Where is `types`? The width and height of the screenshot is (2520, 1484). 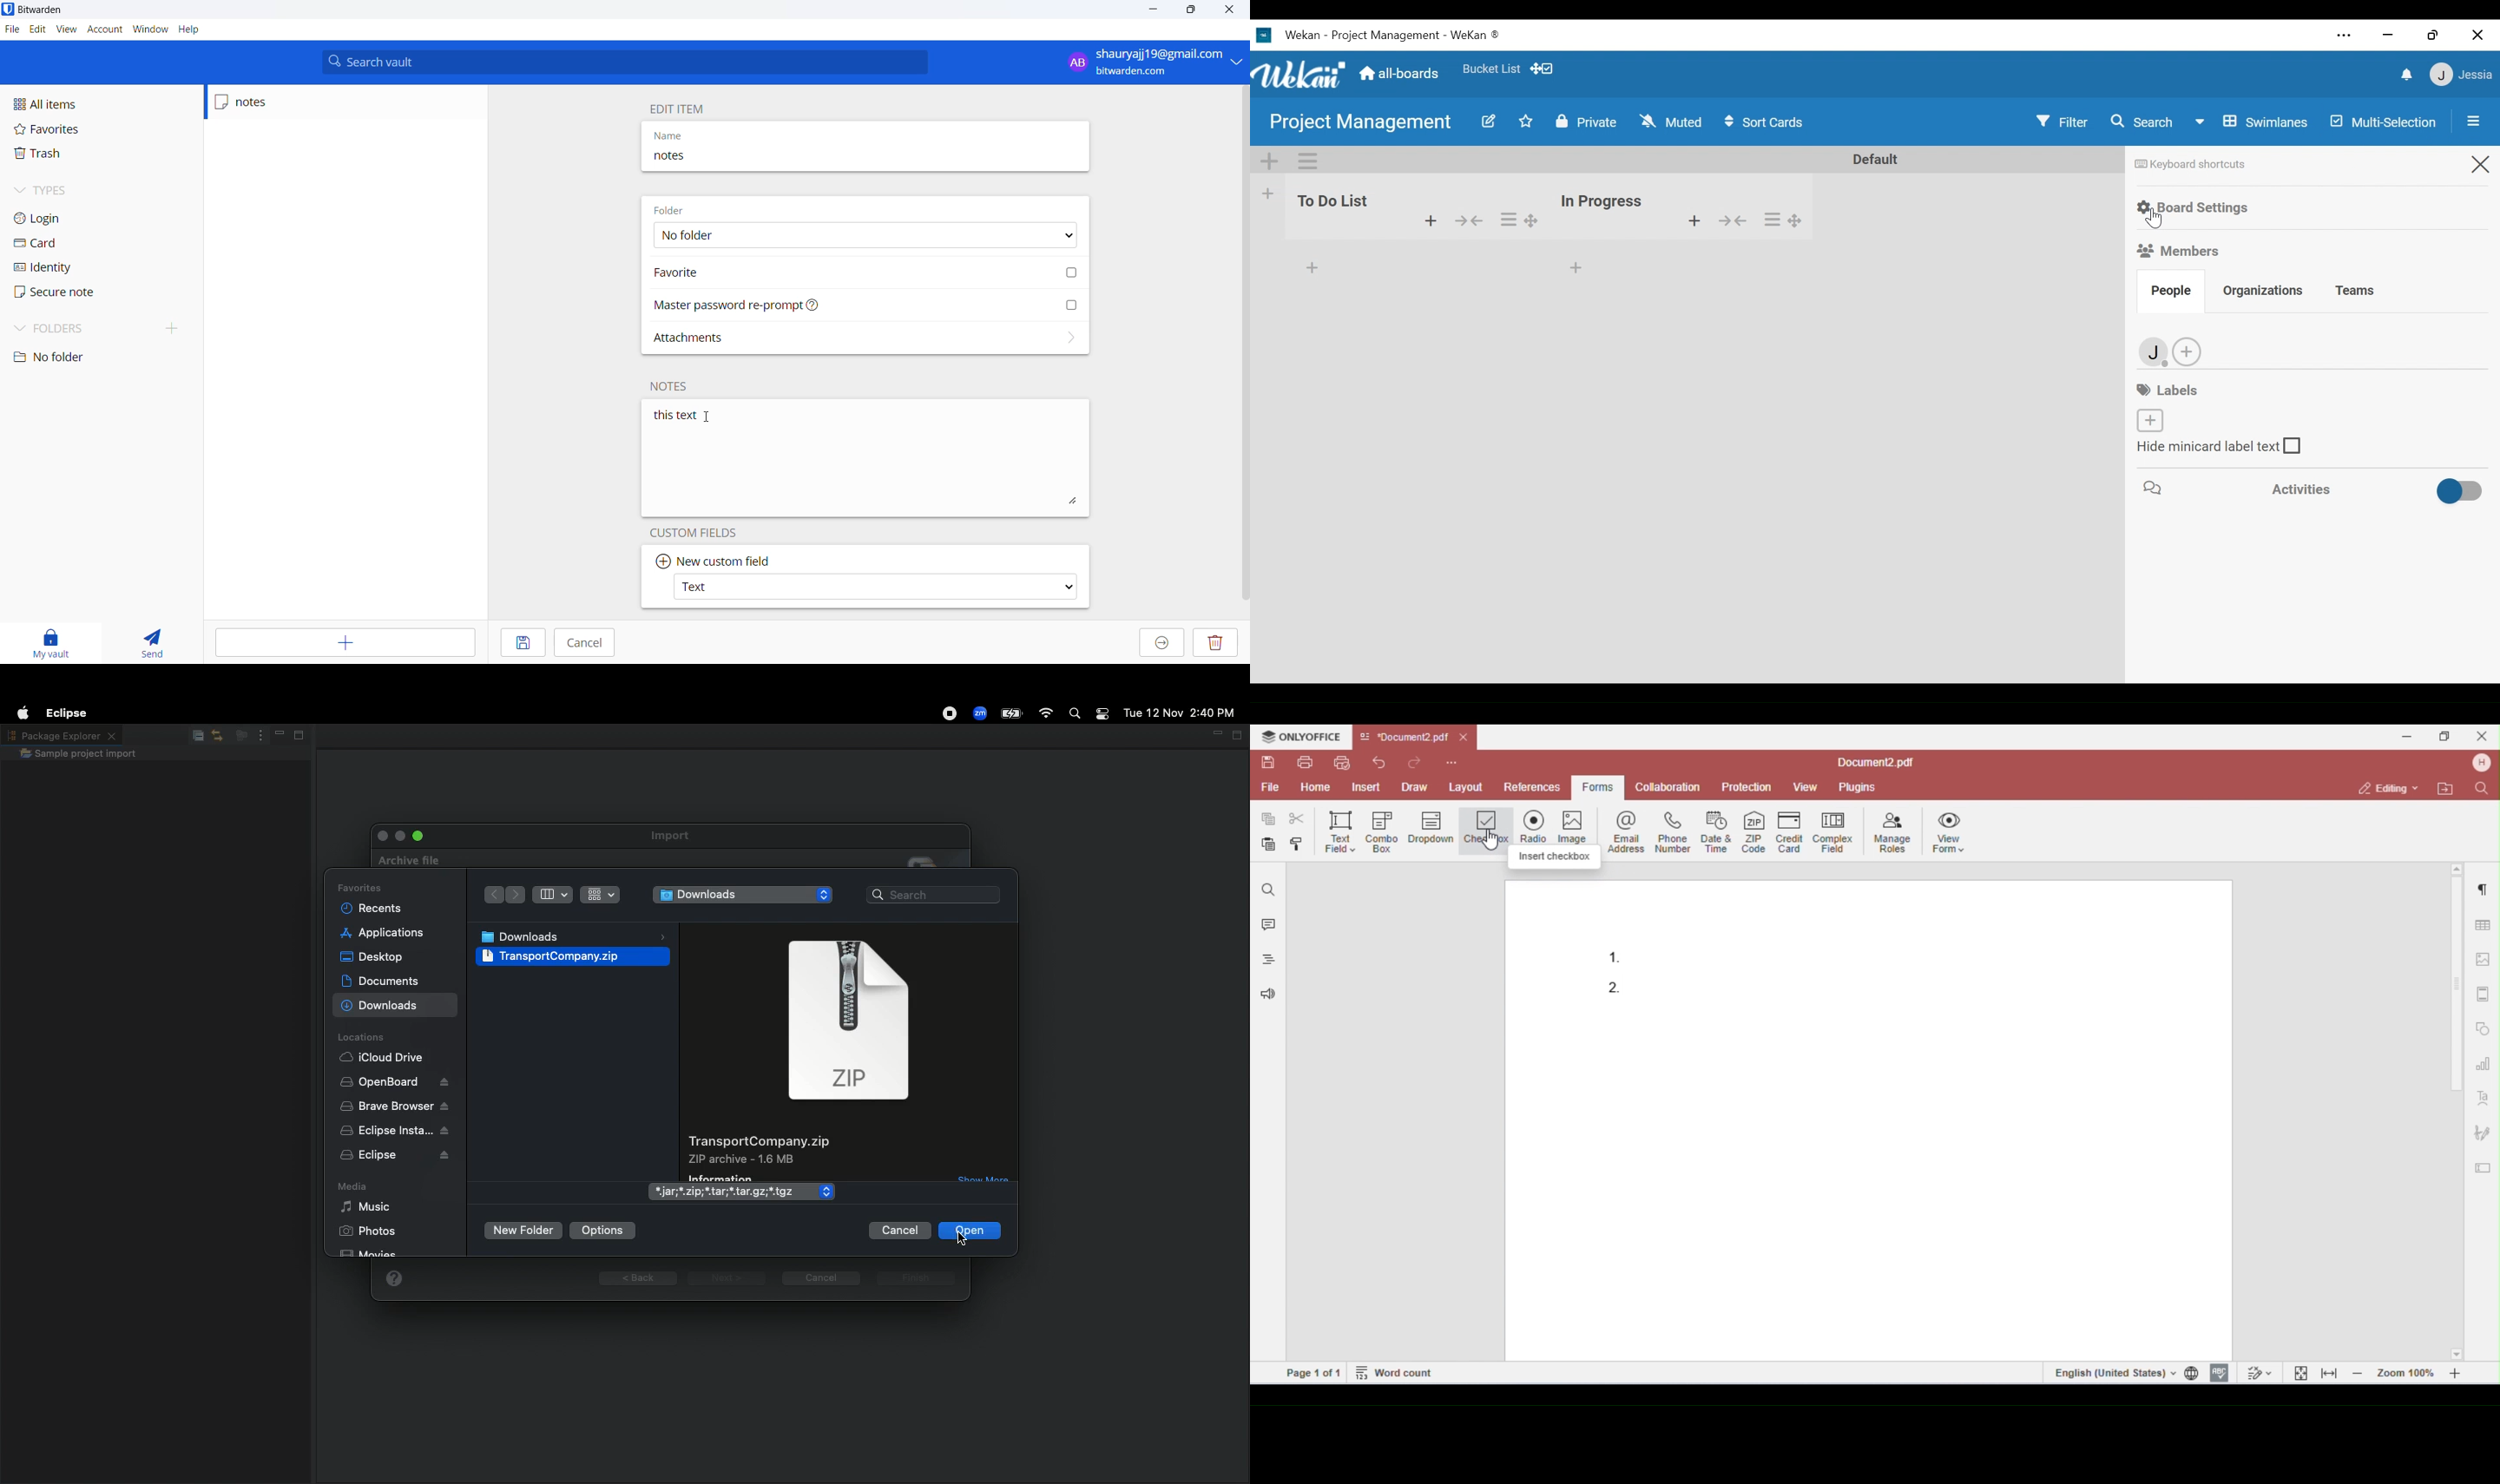 types is located at coordinates (59, 190).